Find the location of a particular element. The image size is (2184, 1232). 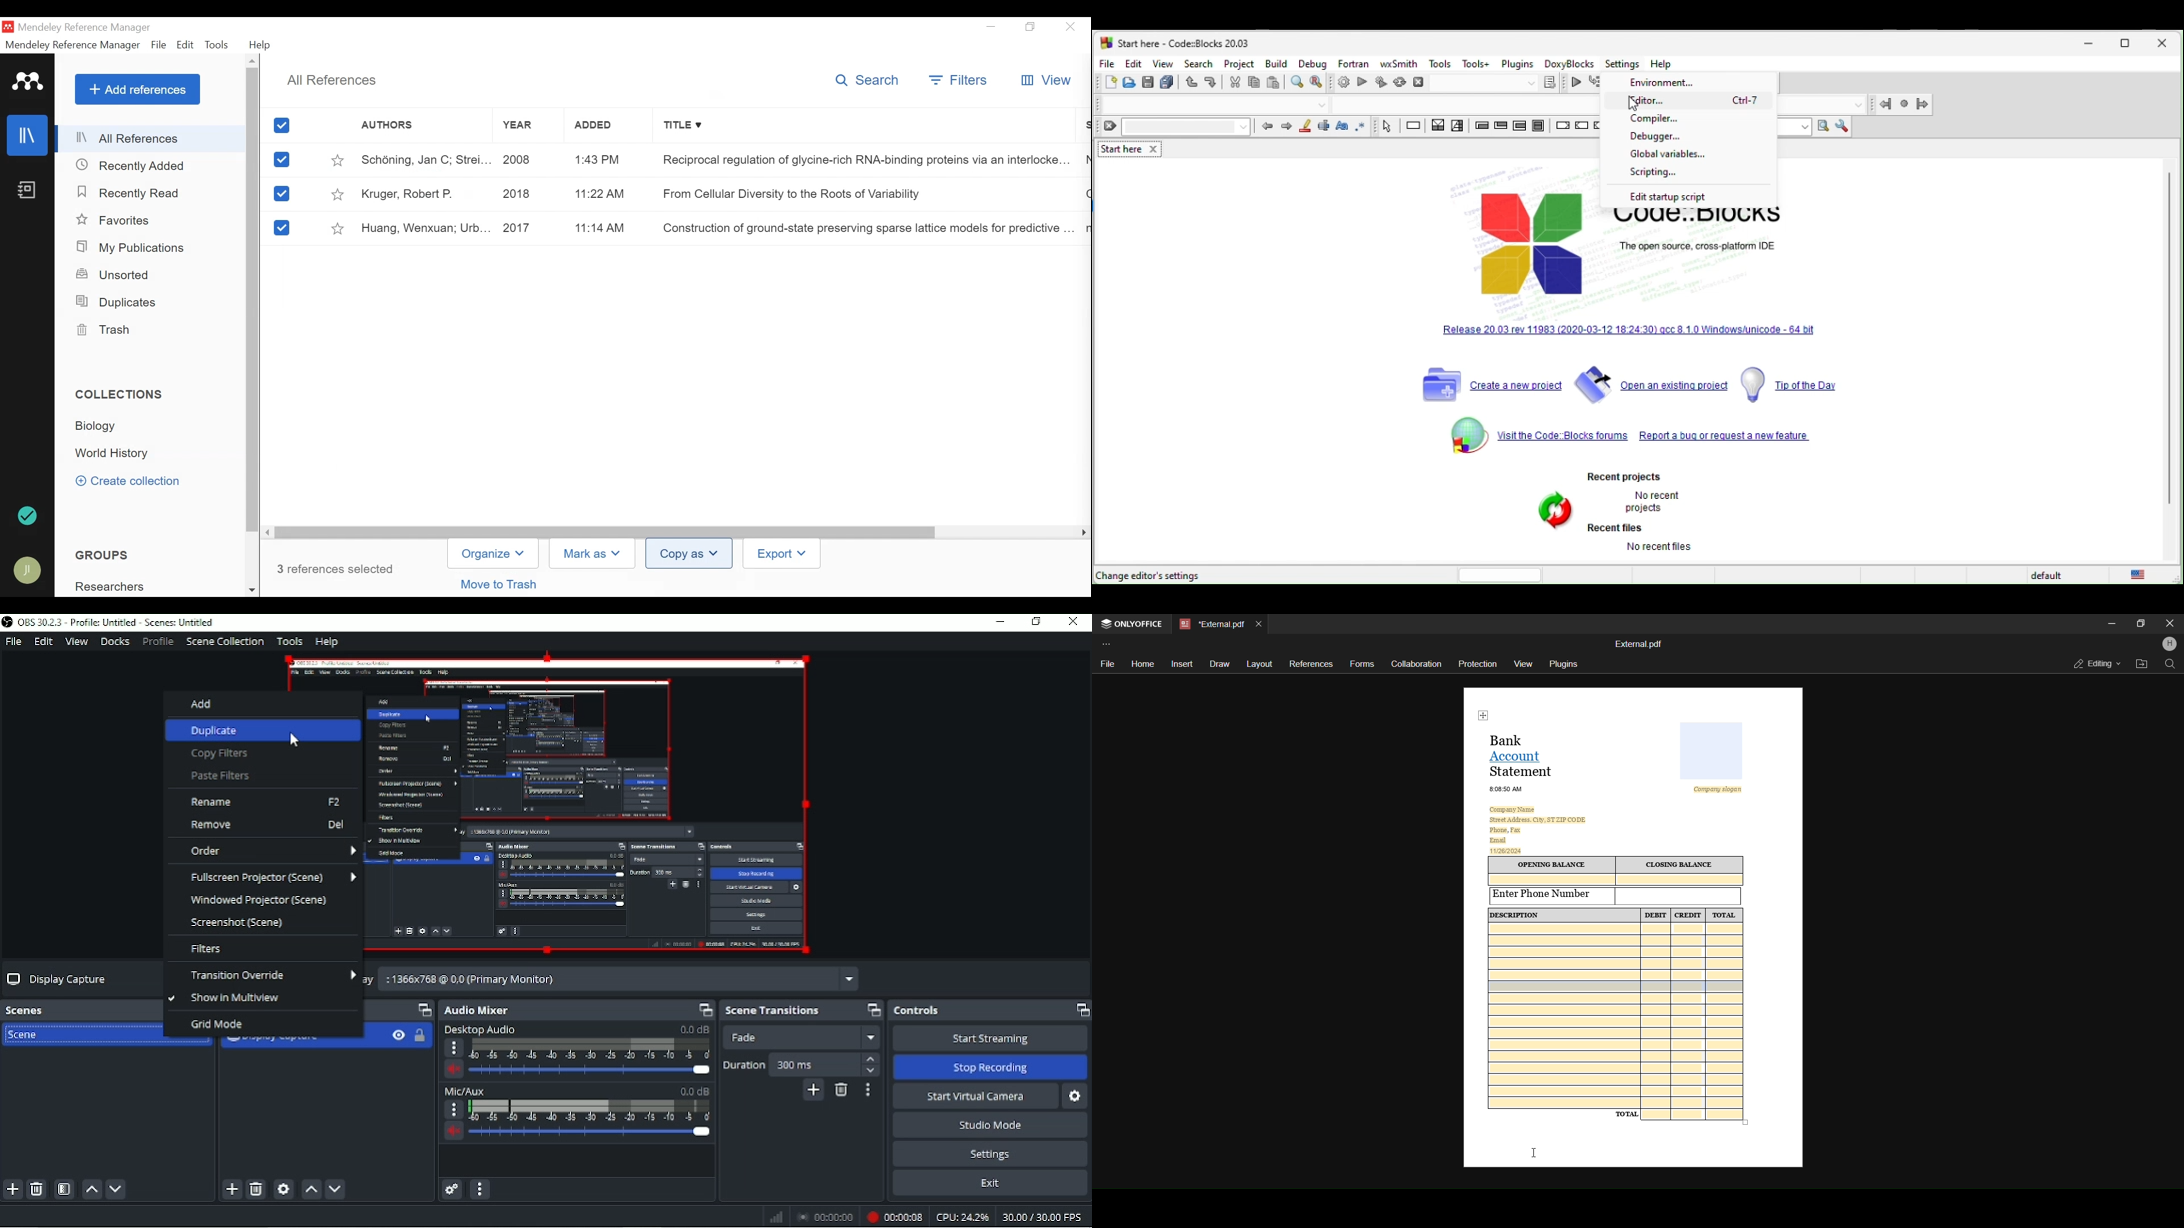

11:22 AM is located at coordinates (600, 195).